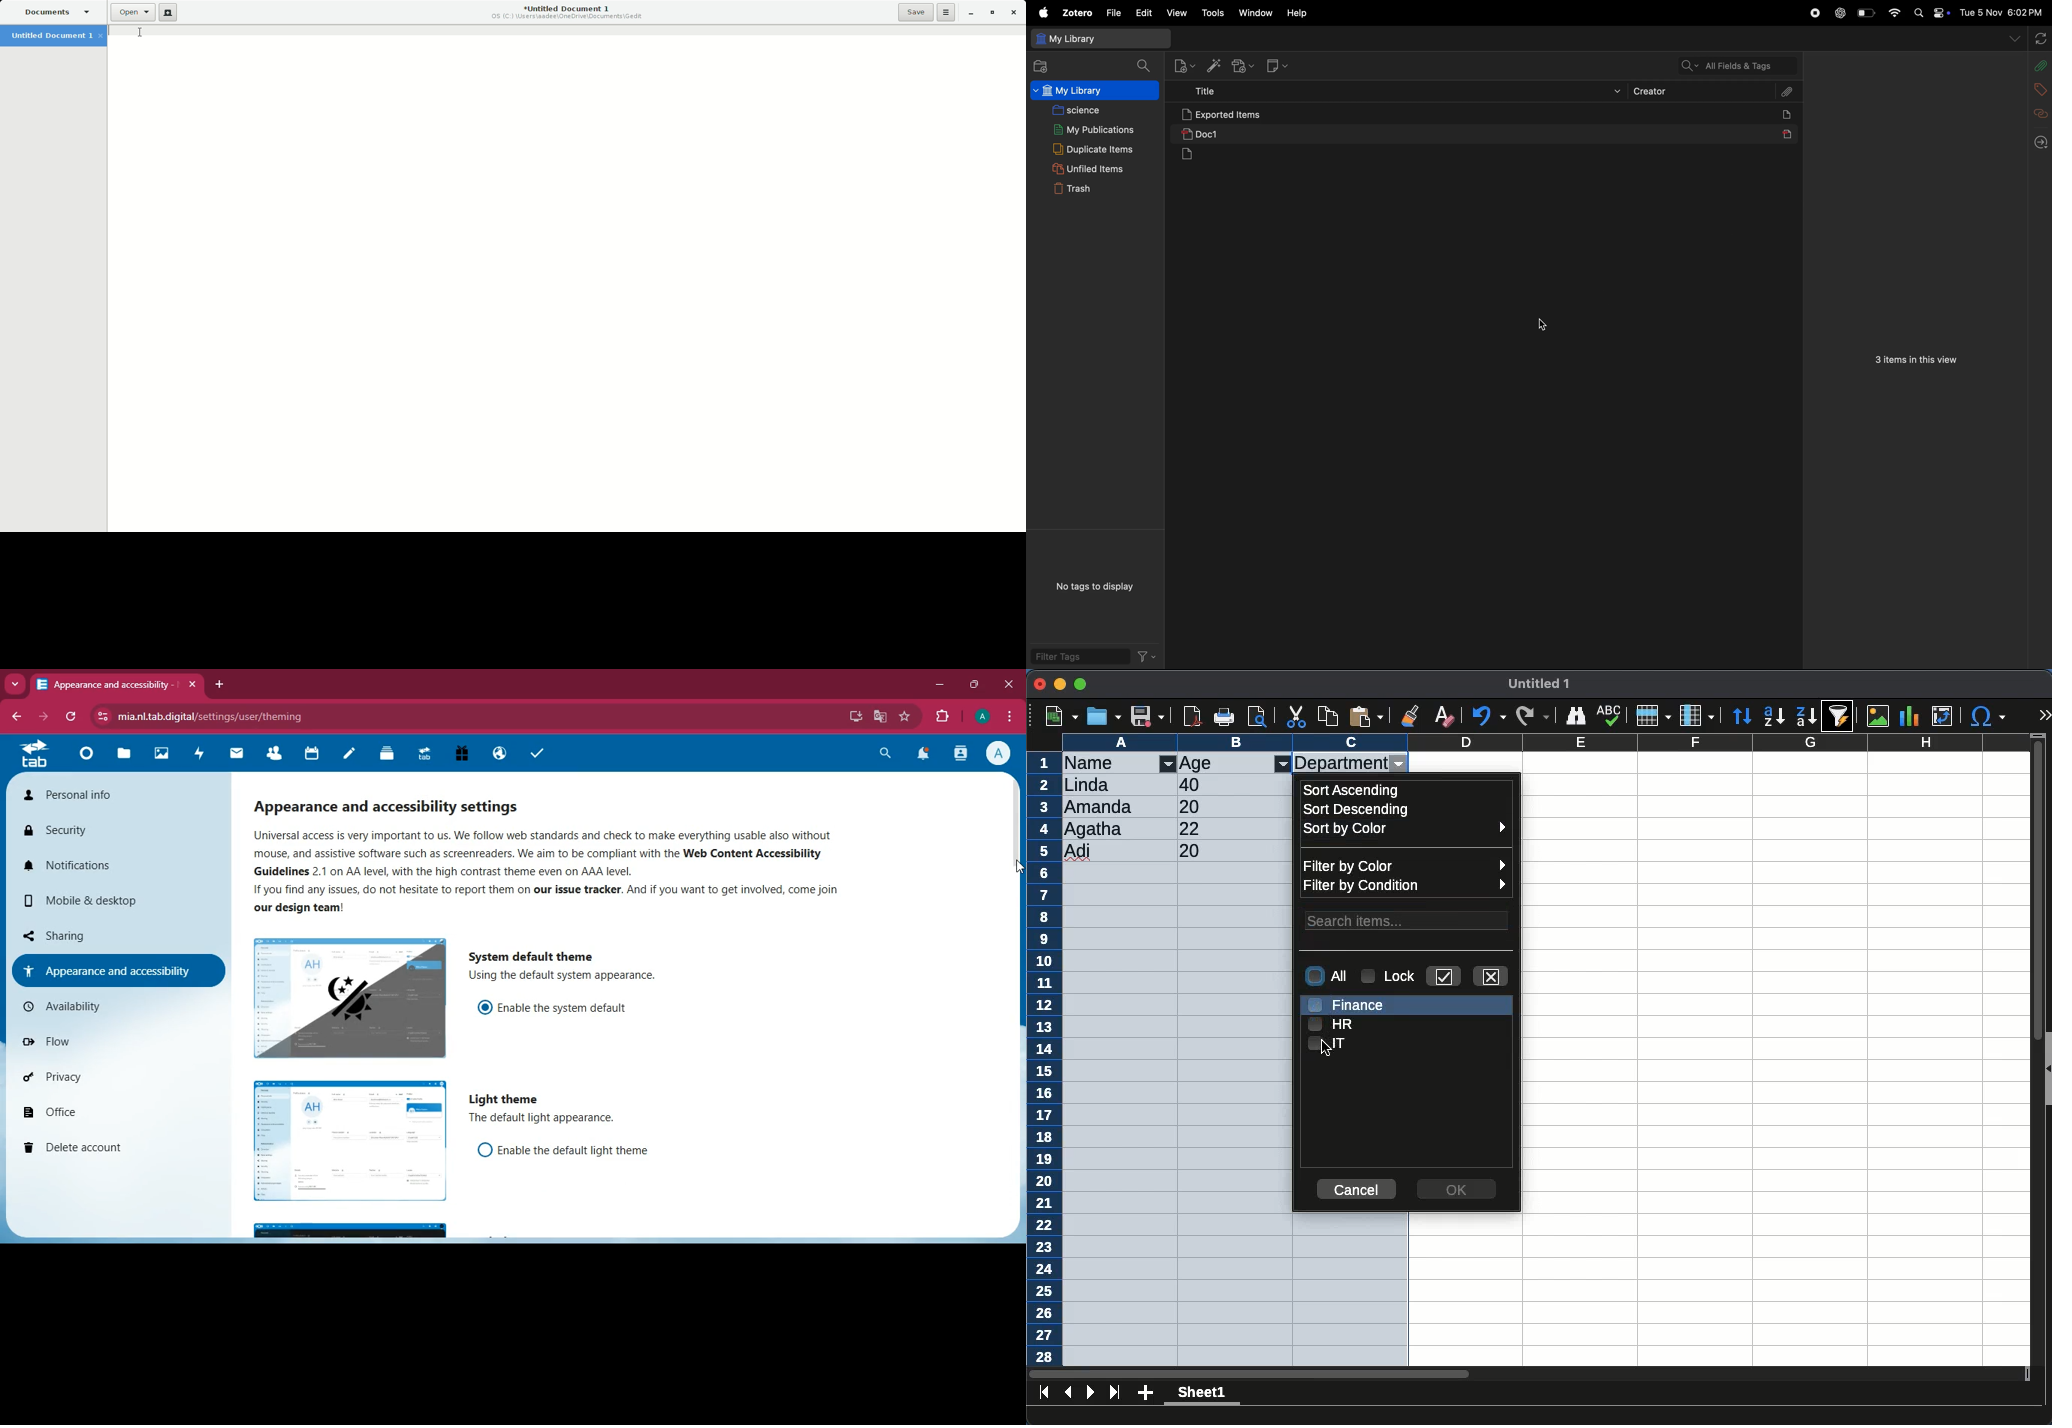  What do you see at coordinates (1787, 91) in the screenshot?
I see `attach file` at bounding box center [1787, 91].